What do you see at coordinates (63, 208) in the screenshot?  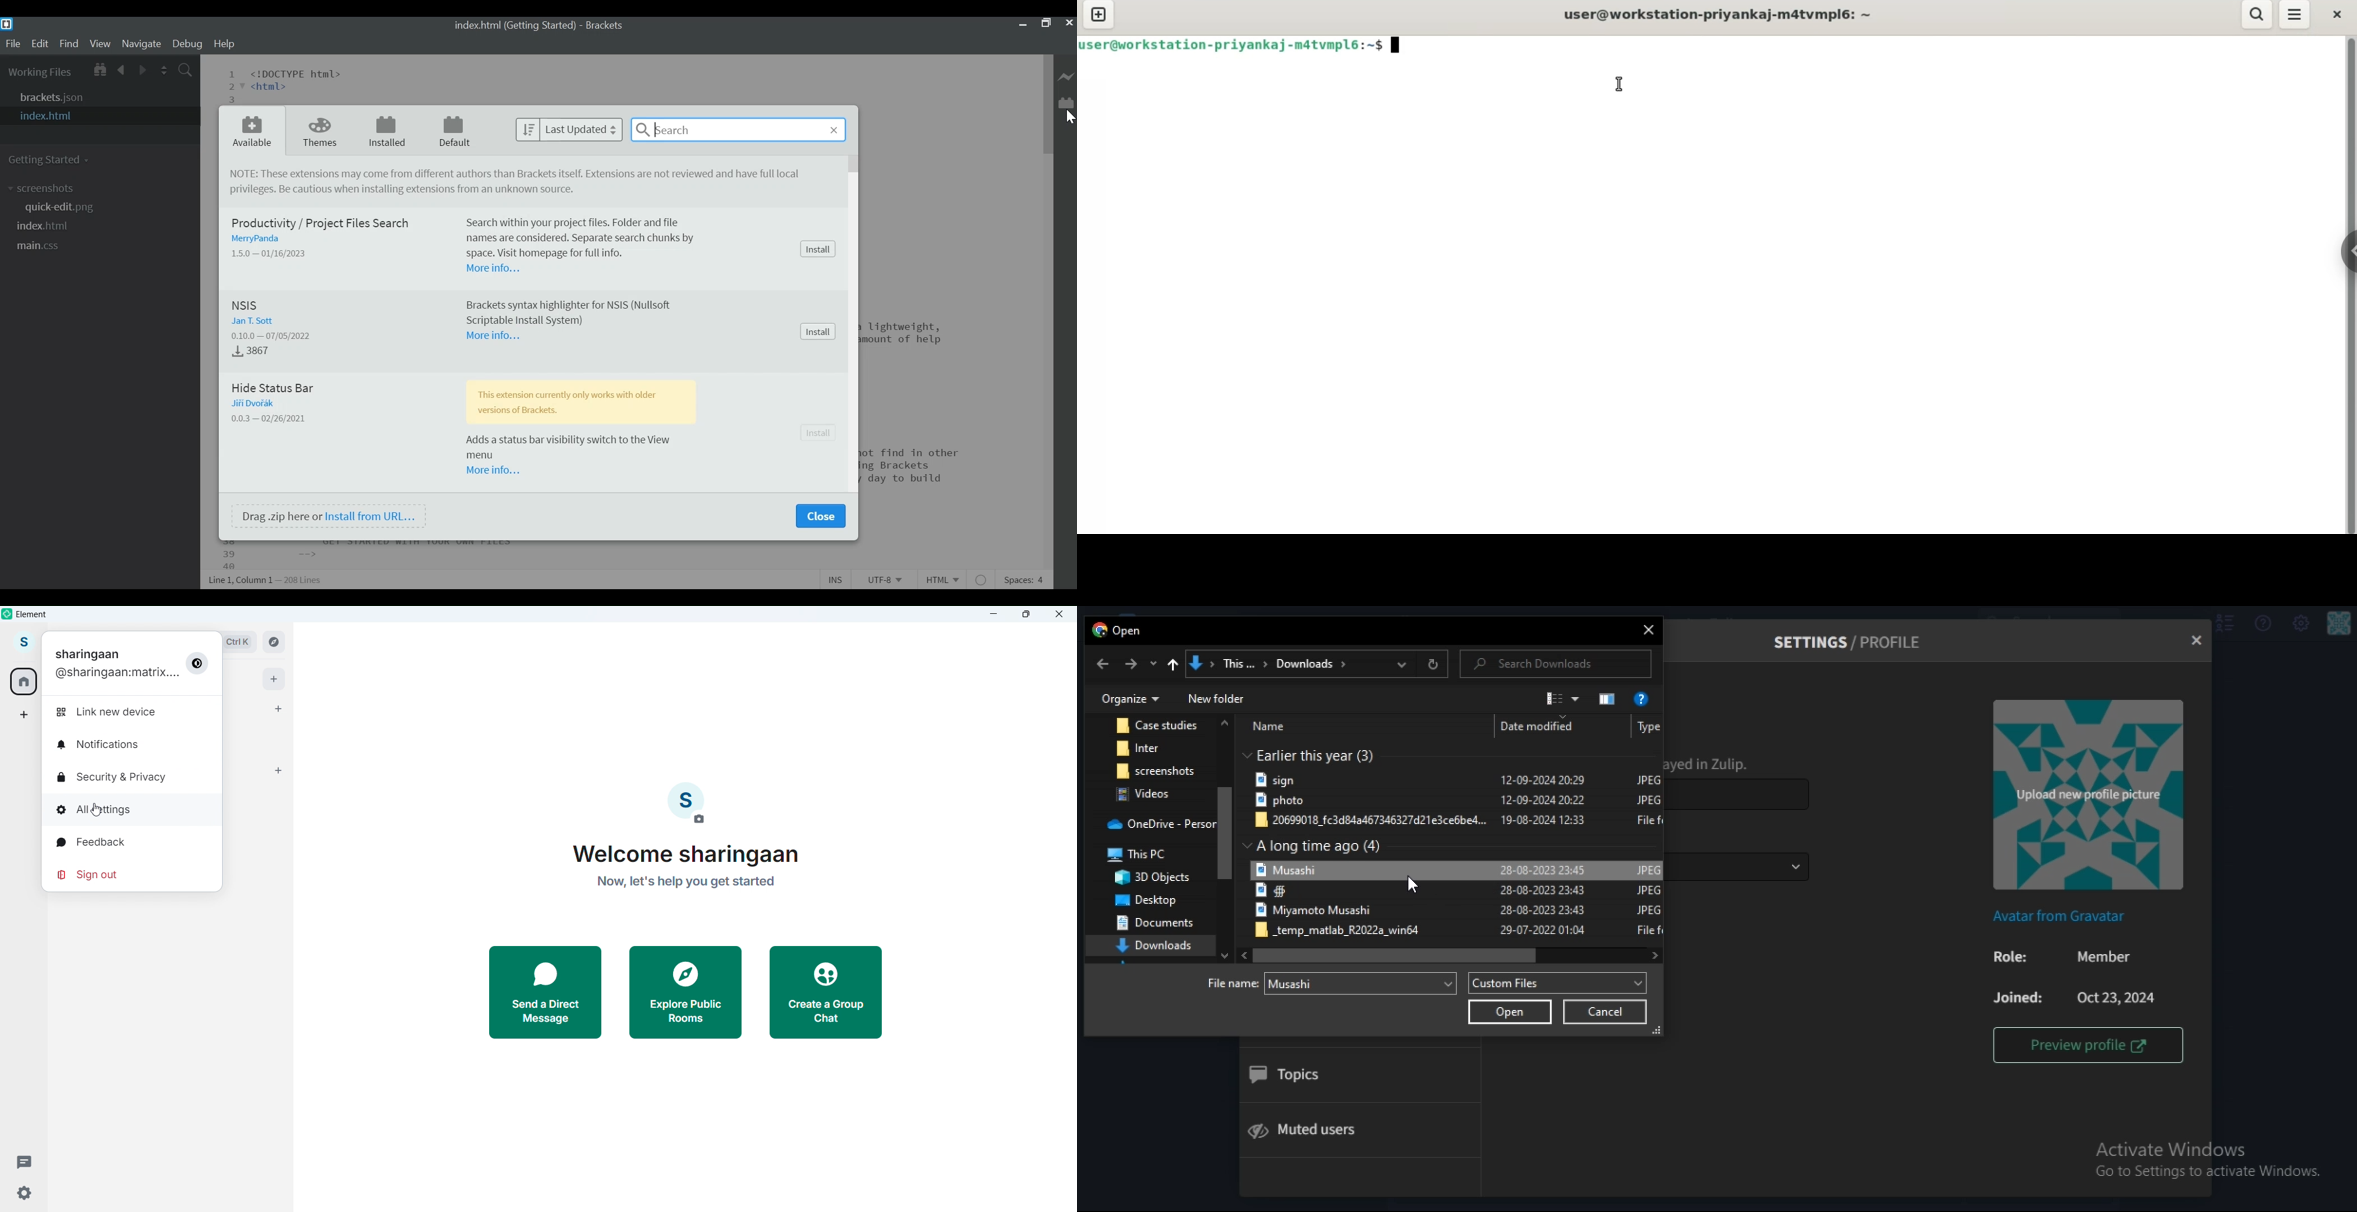 I see `quickedit.png` at bounding box center [63, 208].